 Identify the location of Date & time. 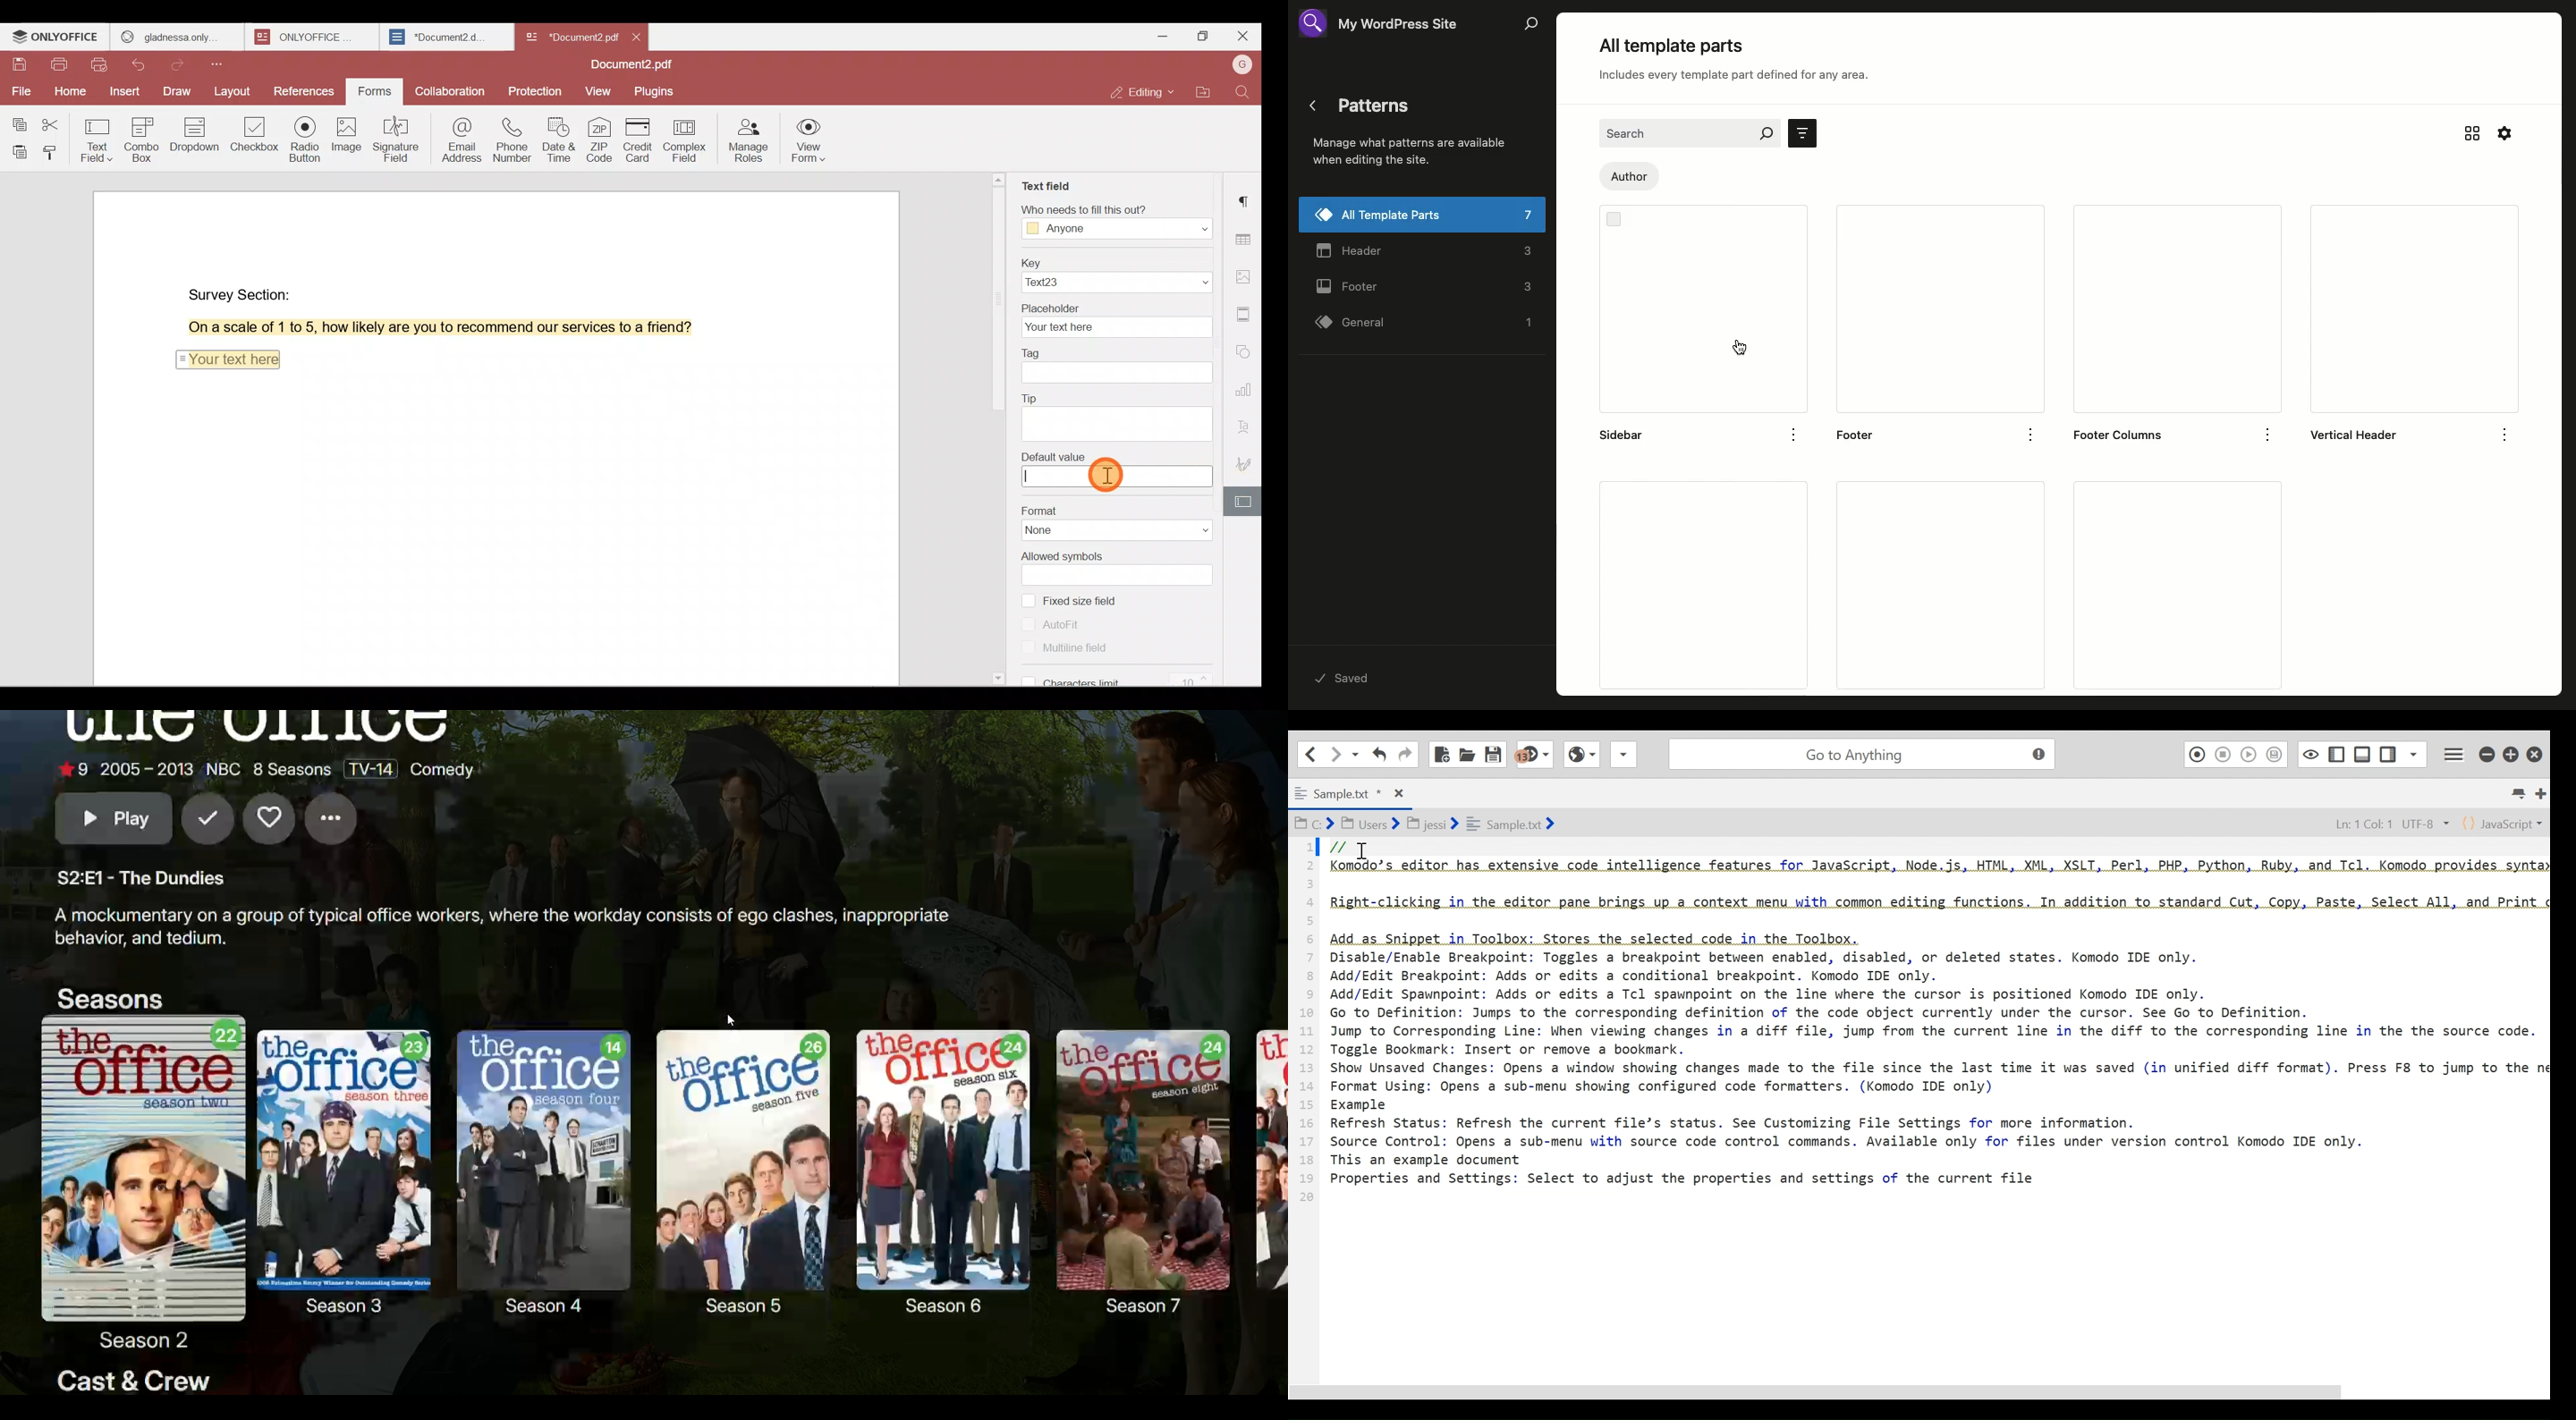
(557, 136).